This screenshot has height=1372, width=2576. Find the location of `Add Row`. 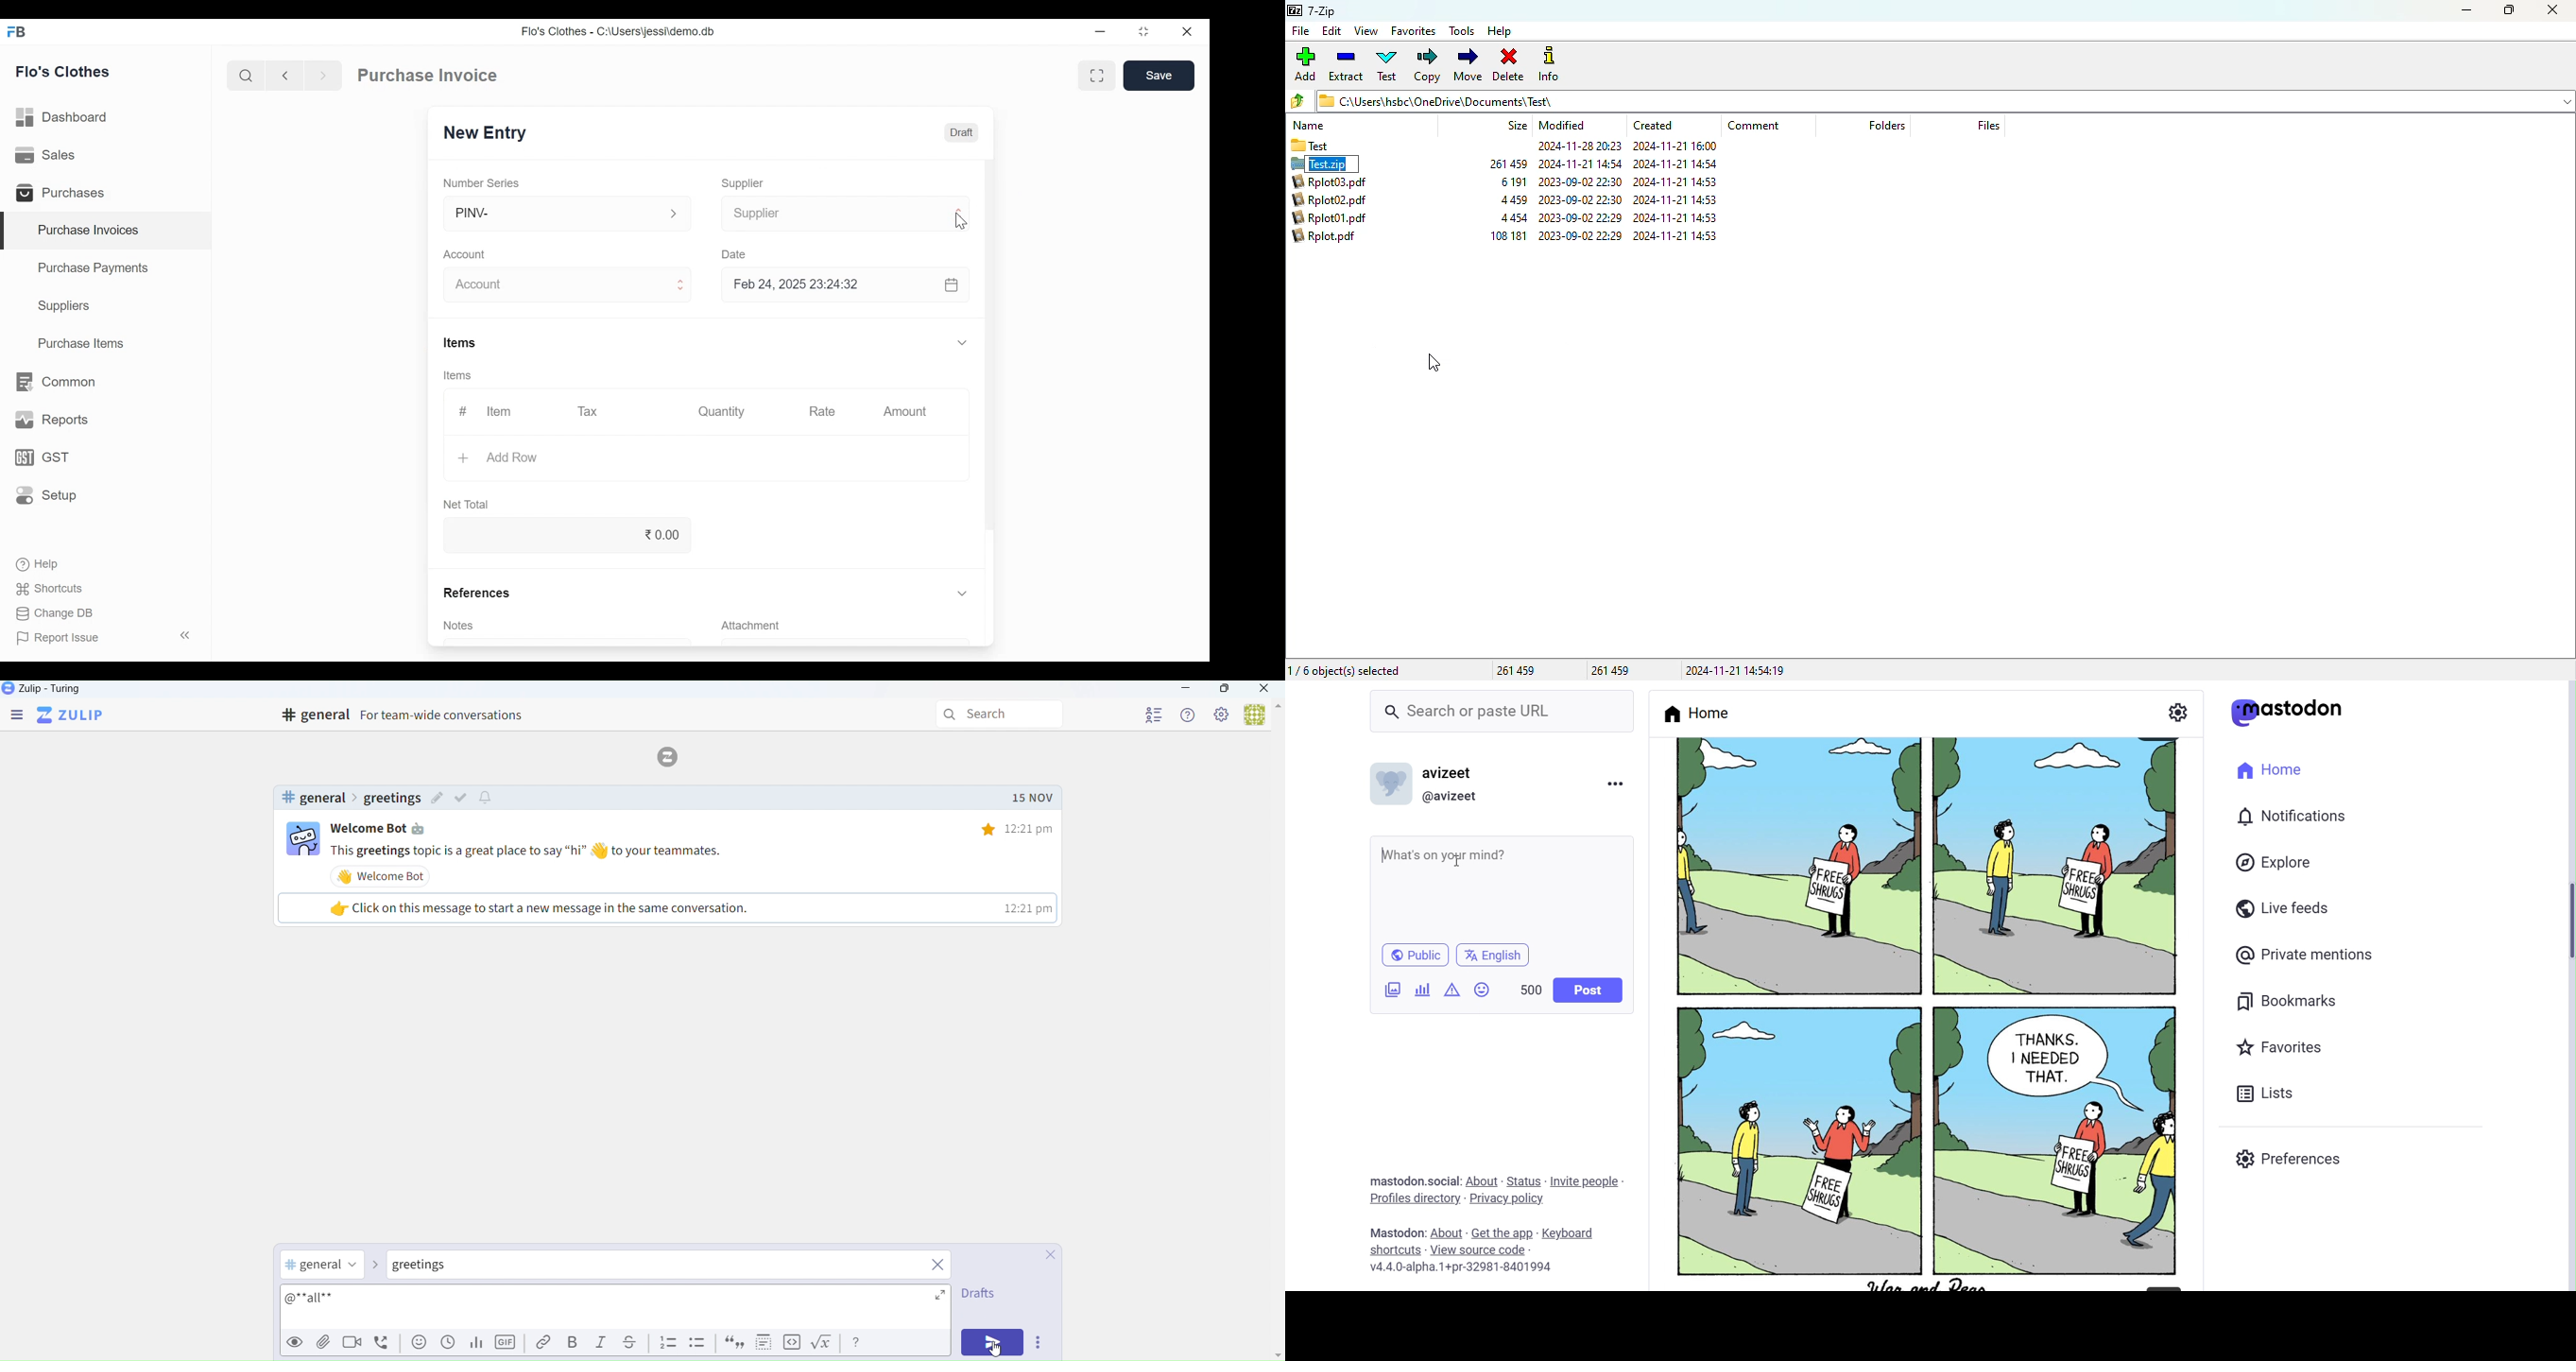

Add Row is located at coordinates (513, 459).